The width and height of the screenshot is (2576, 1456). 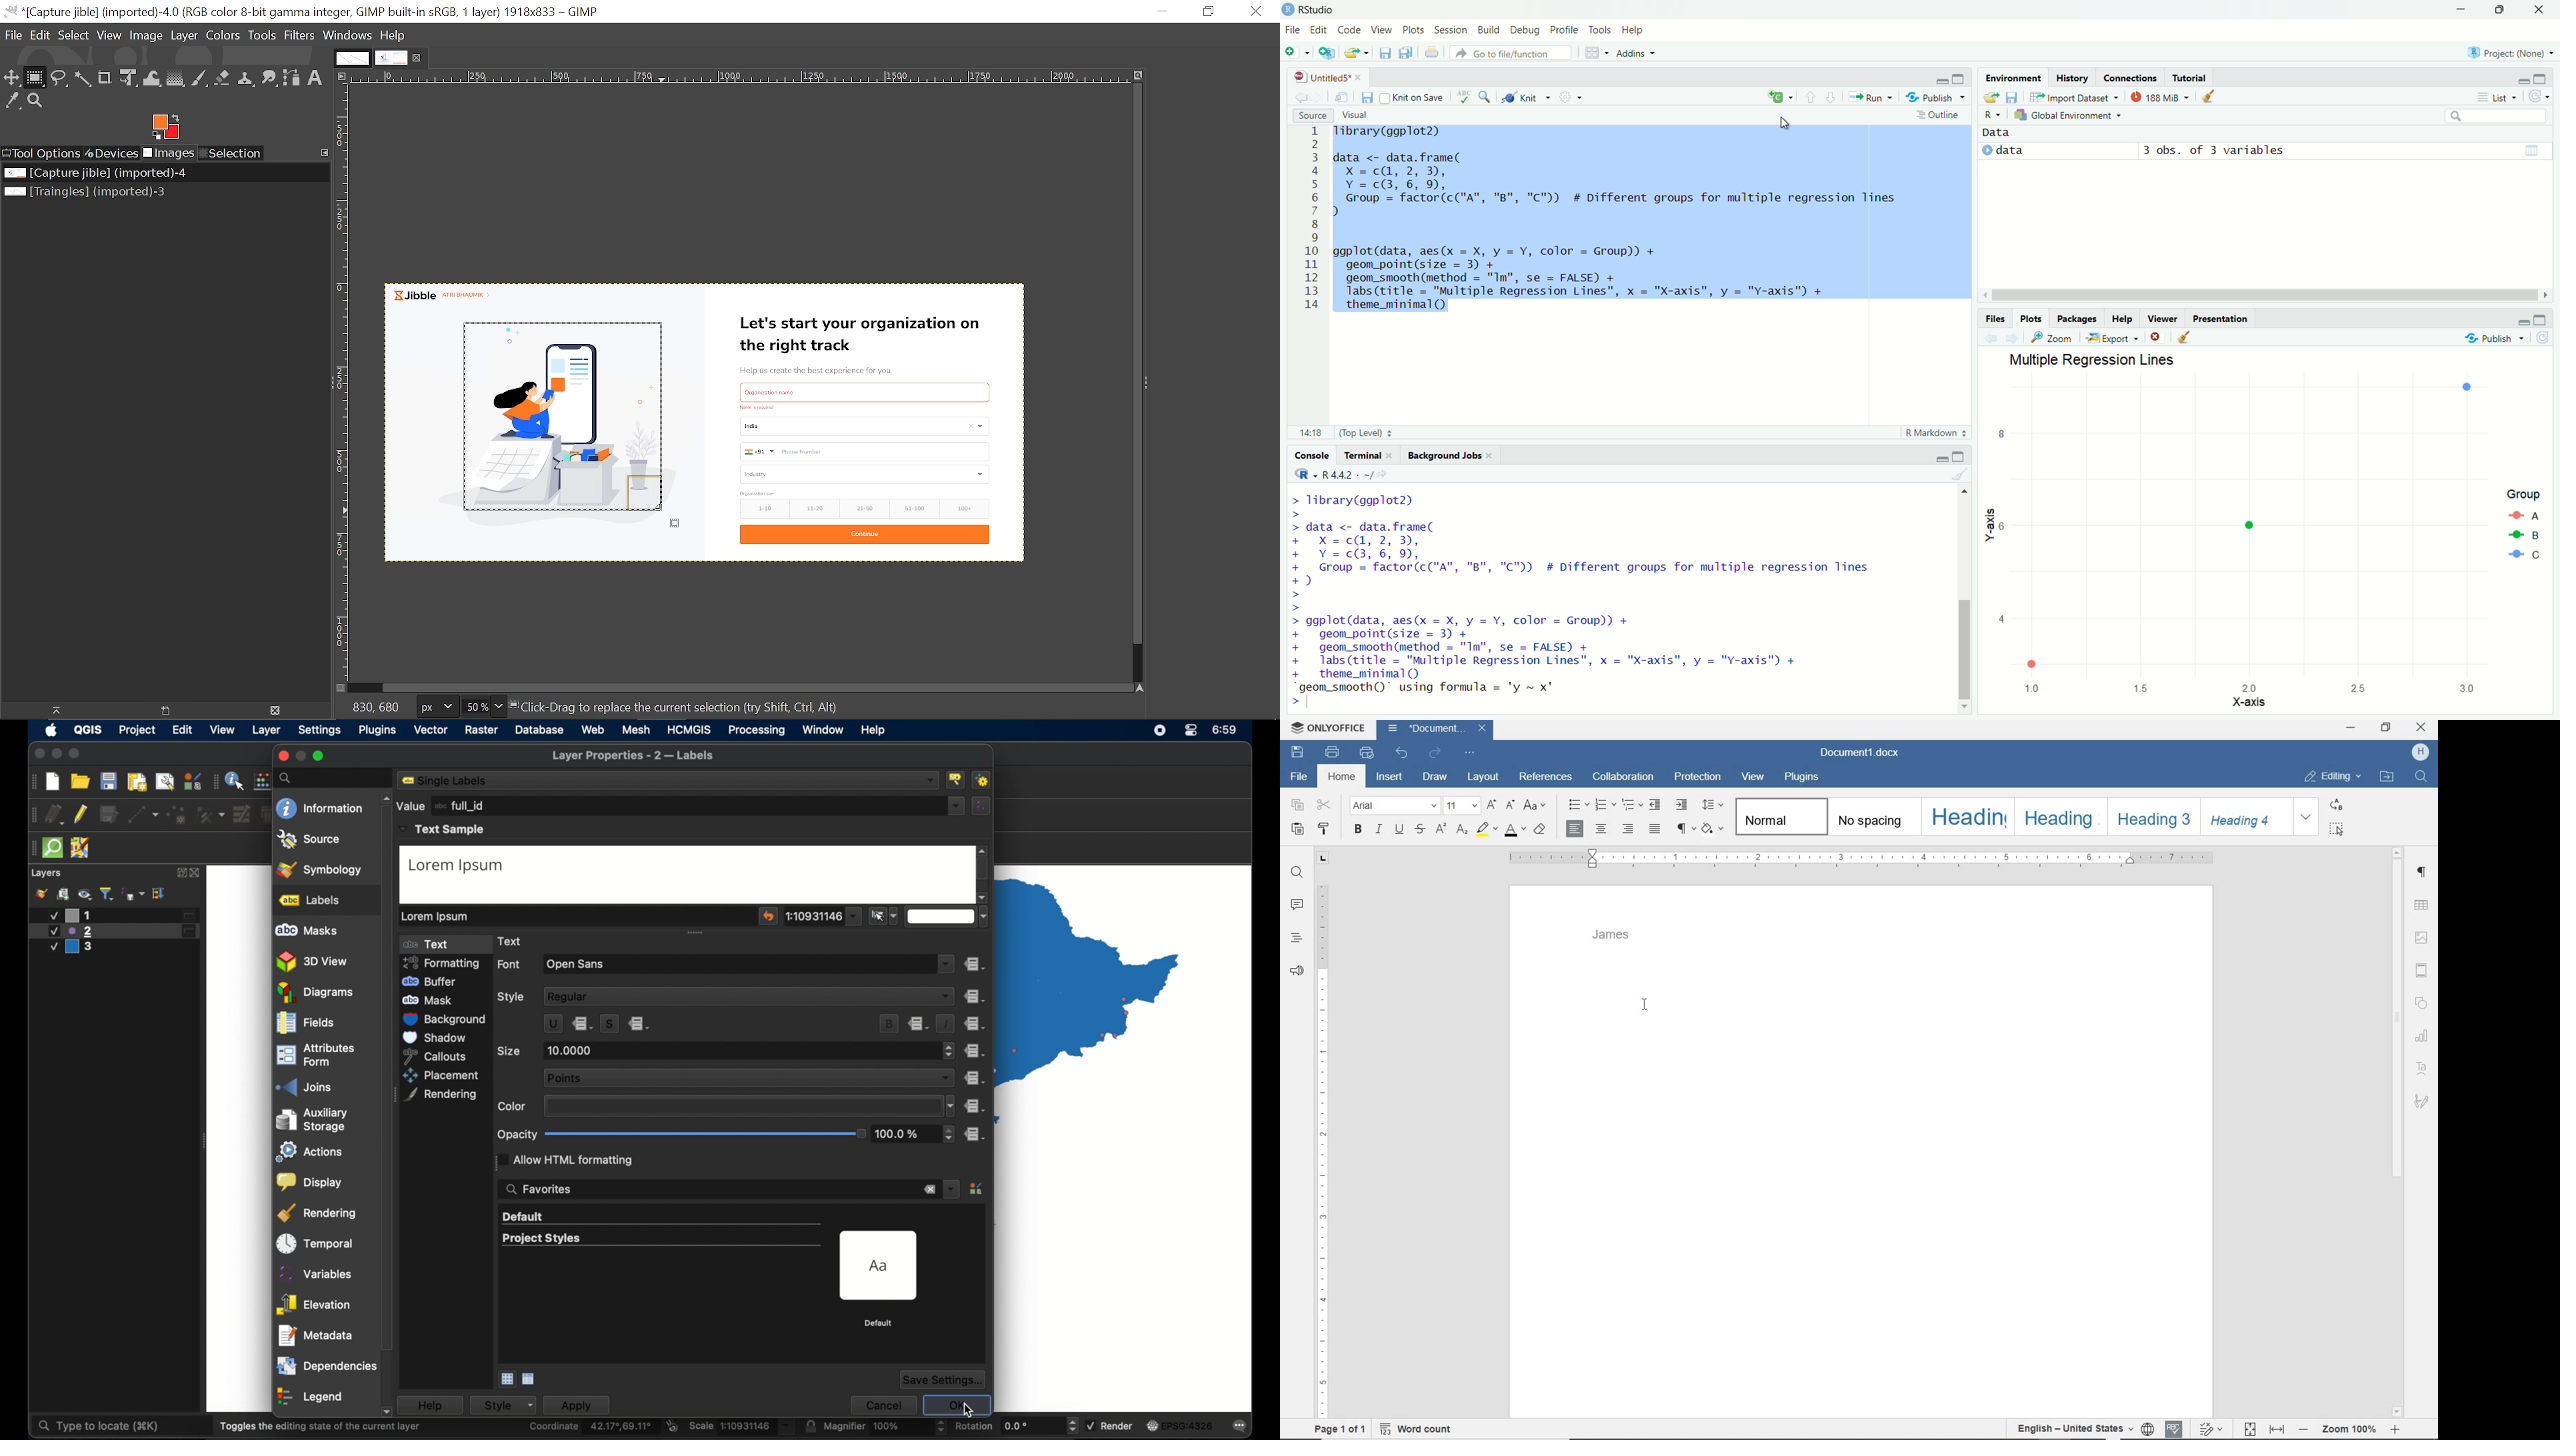 I want to click on RStudio, so click(x=1311, y=9).